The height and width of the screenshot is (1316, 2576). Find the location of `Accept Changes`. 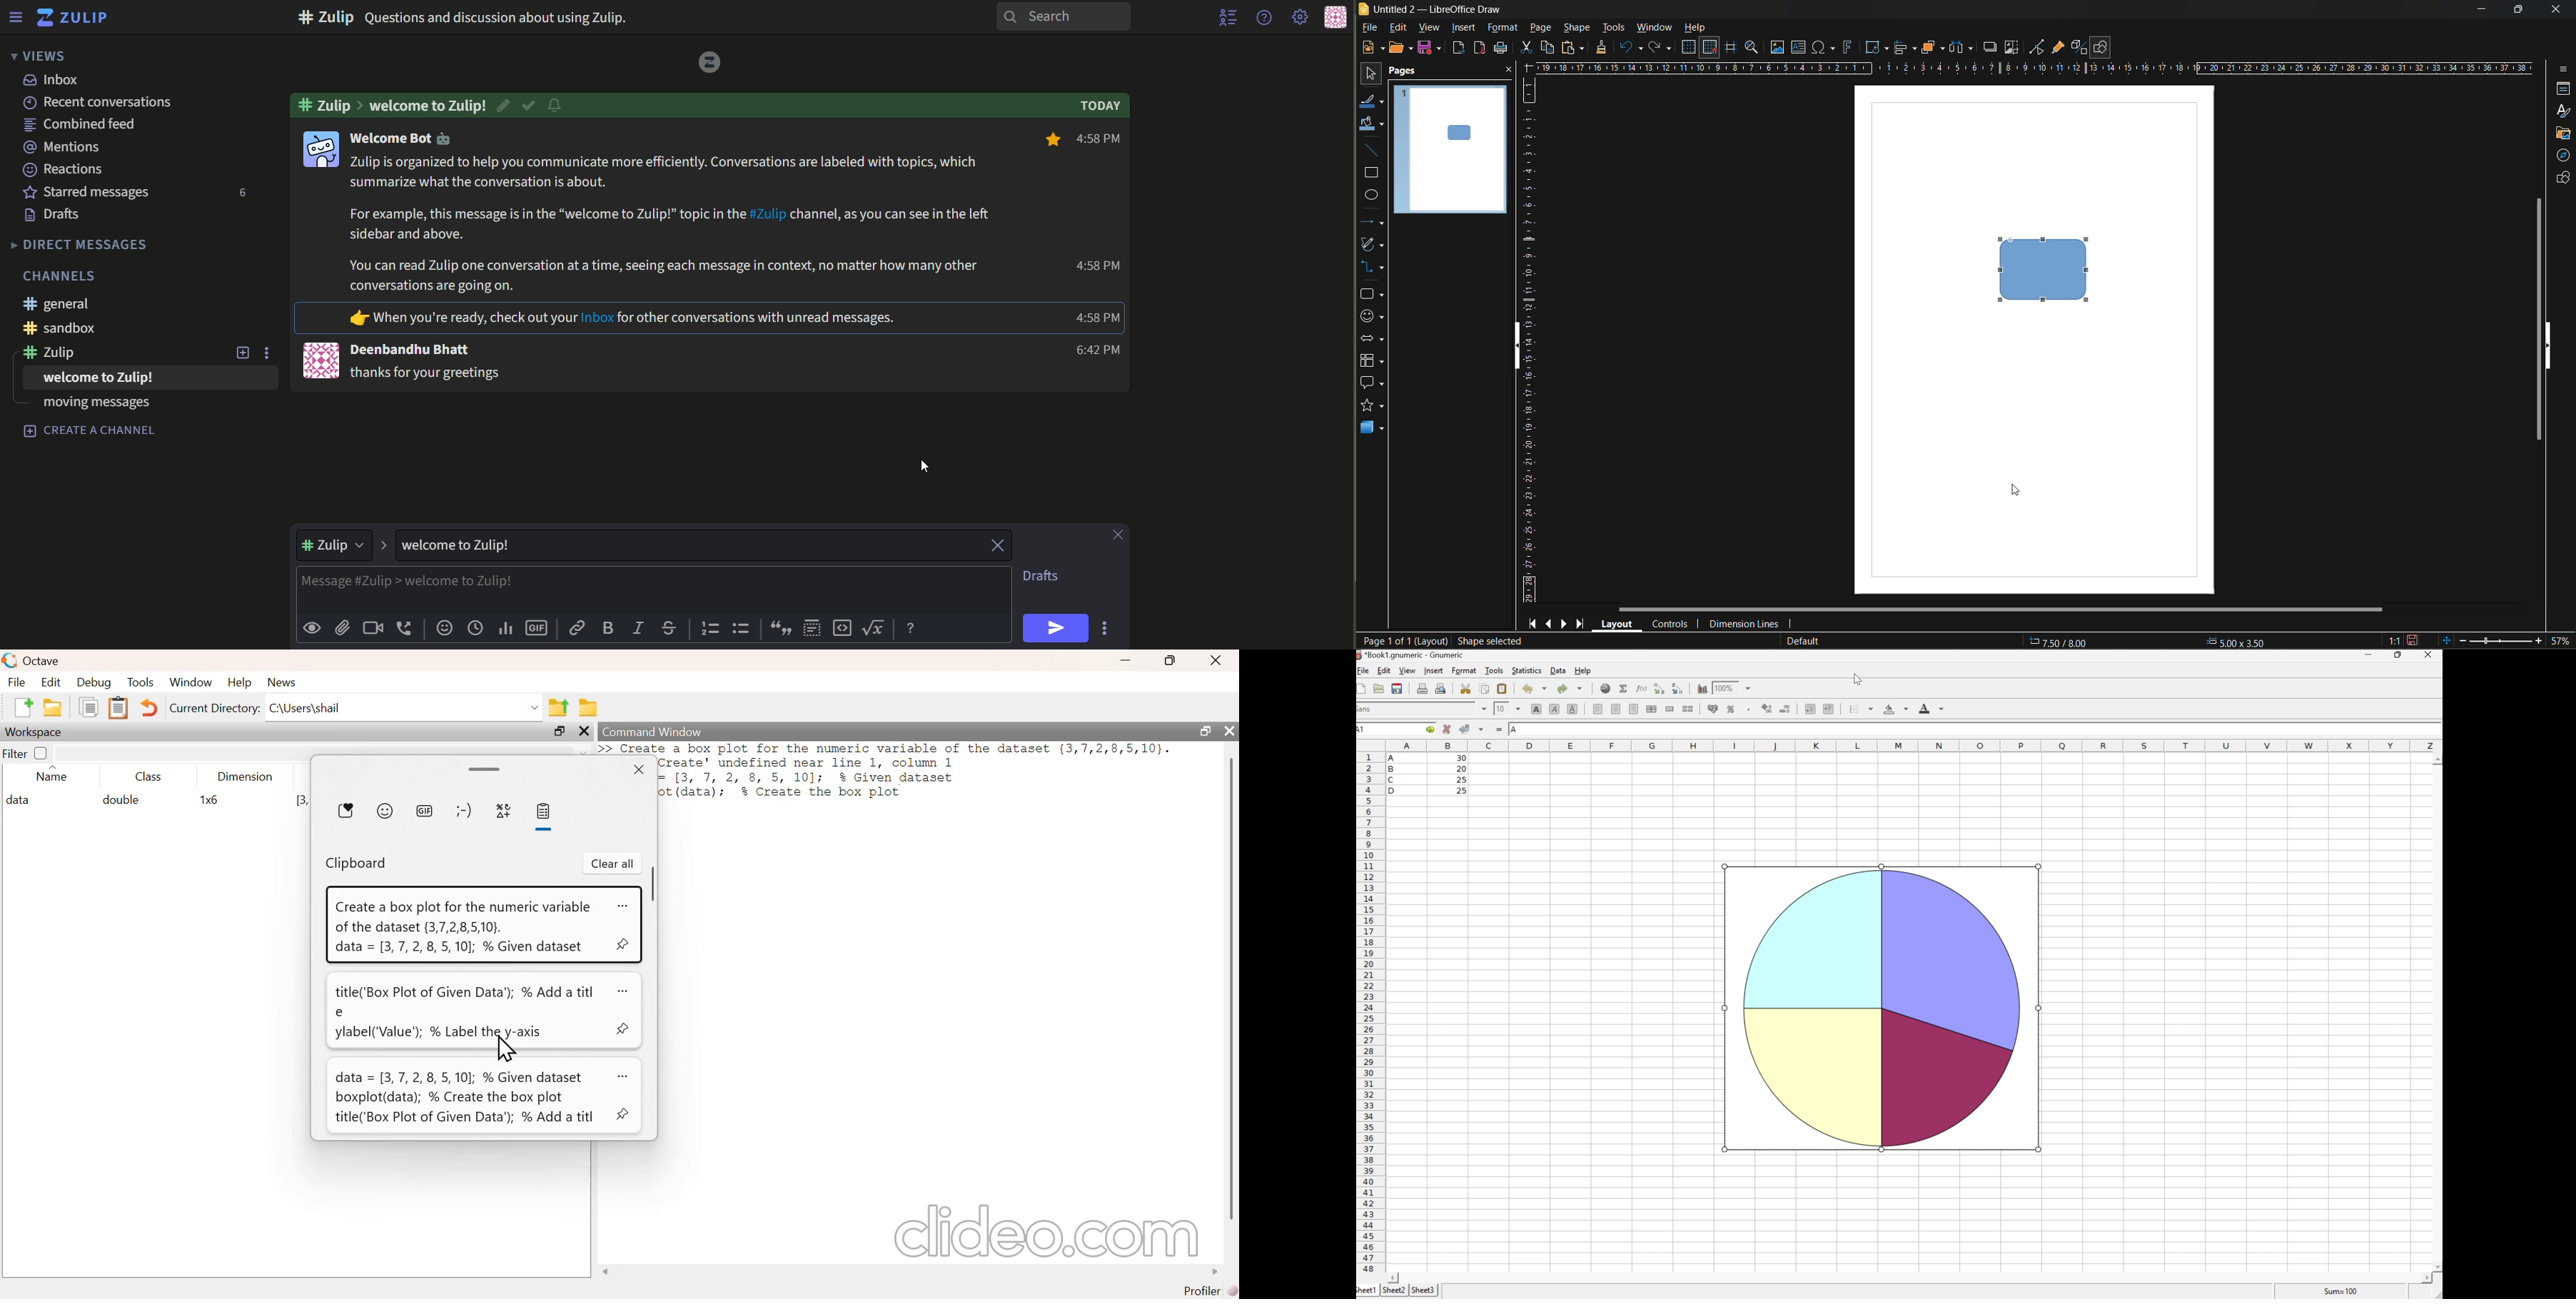

Accept Changes is located at coordinates (1464, 728).